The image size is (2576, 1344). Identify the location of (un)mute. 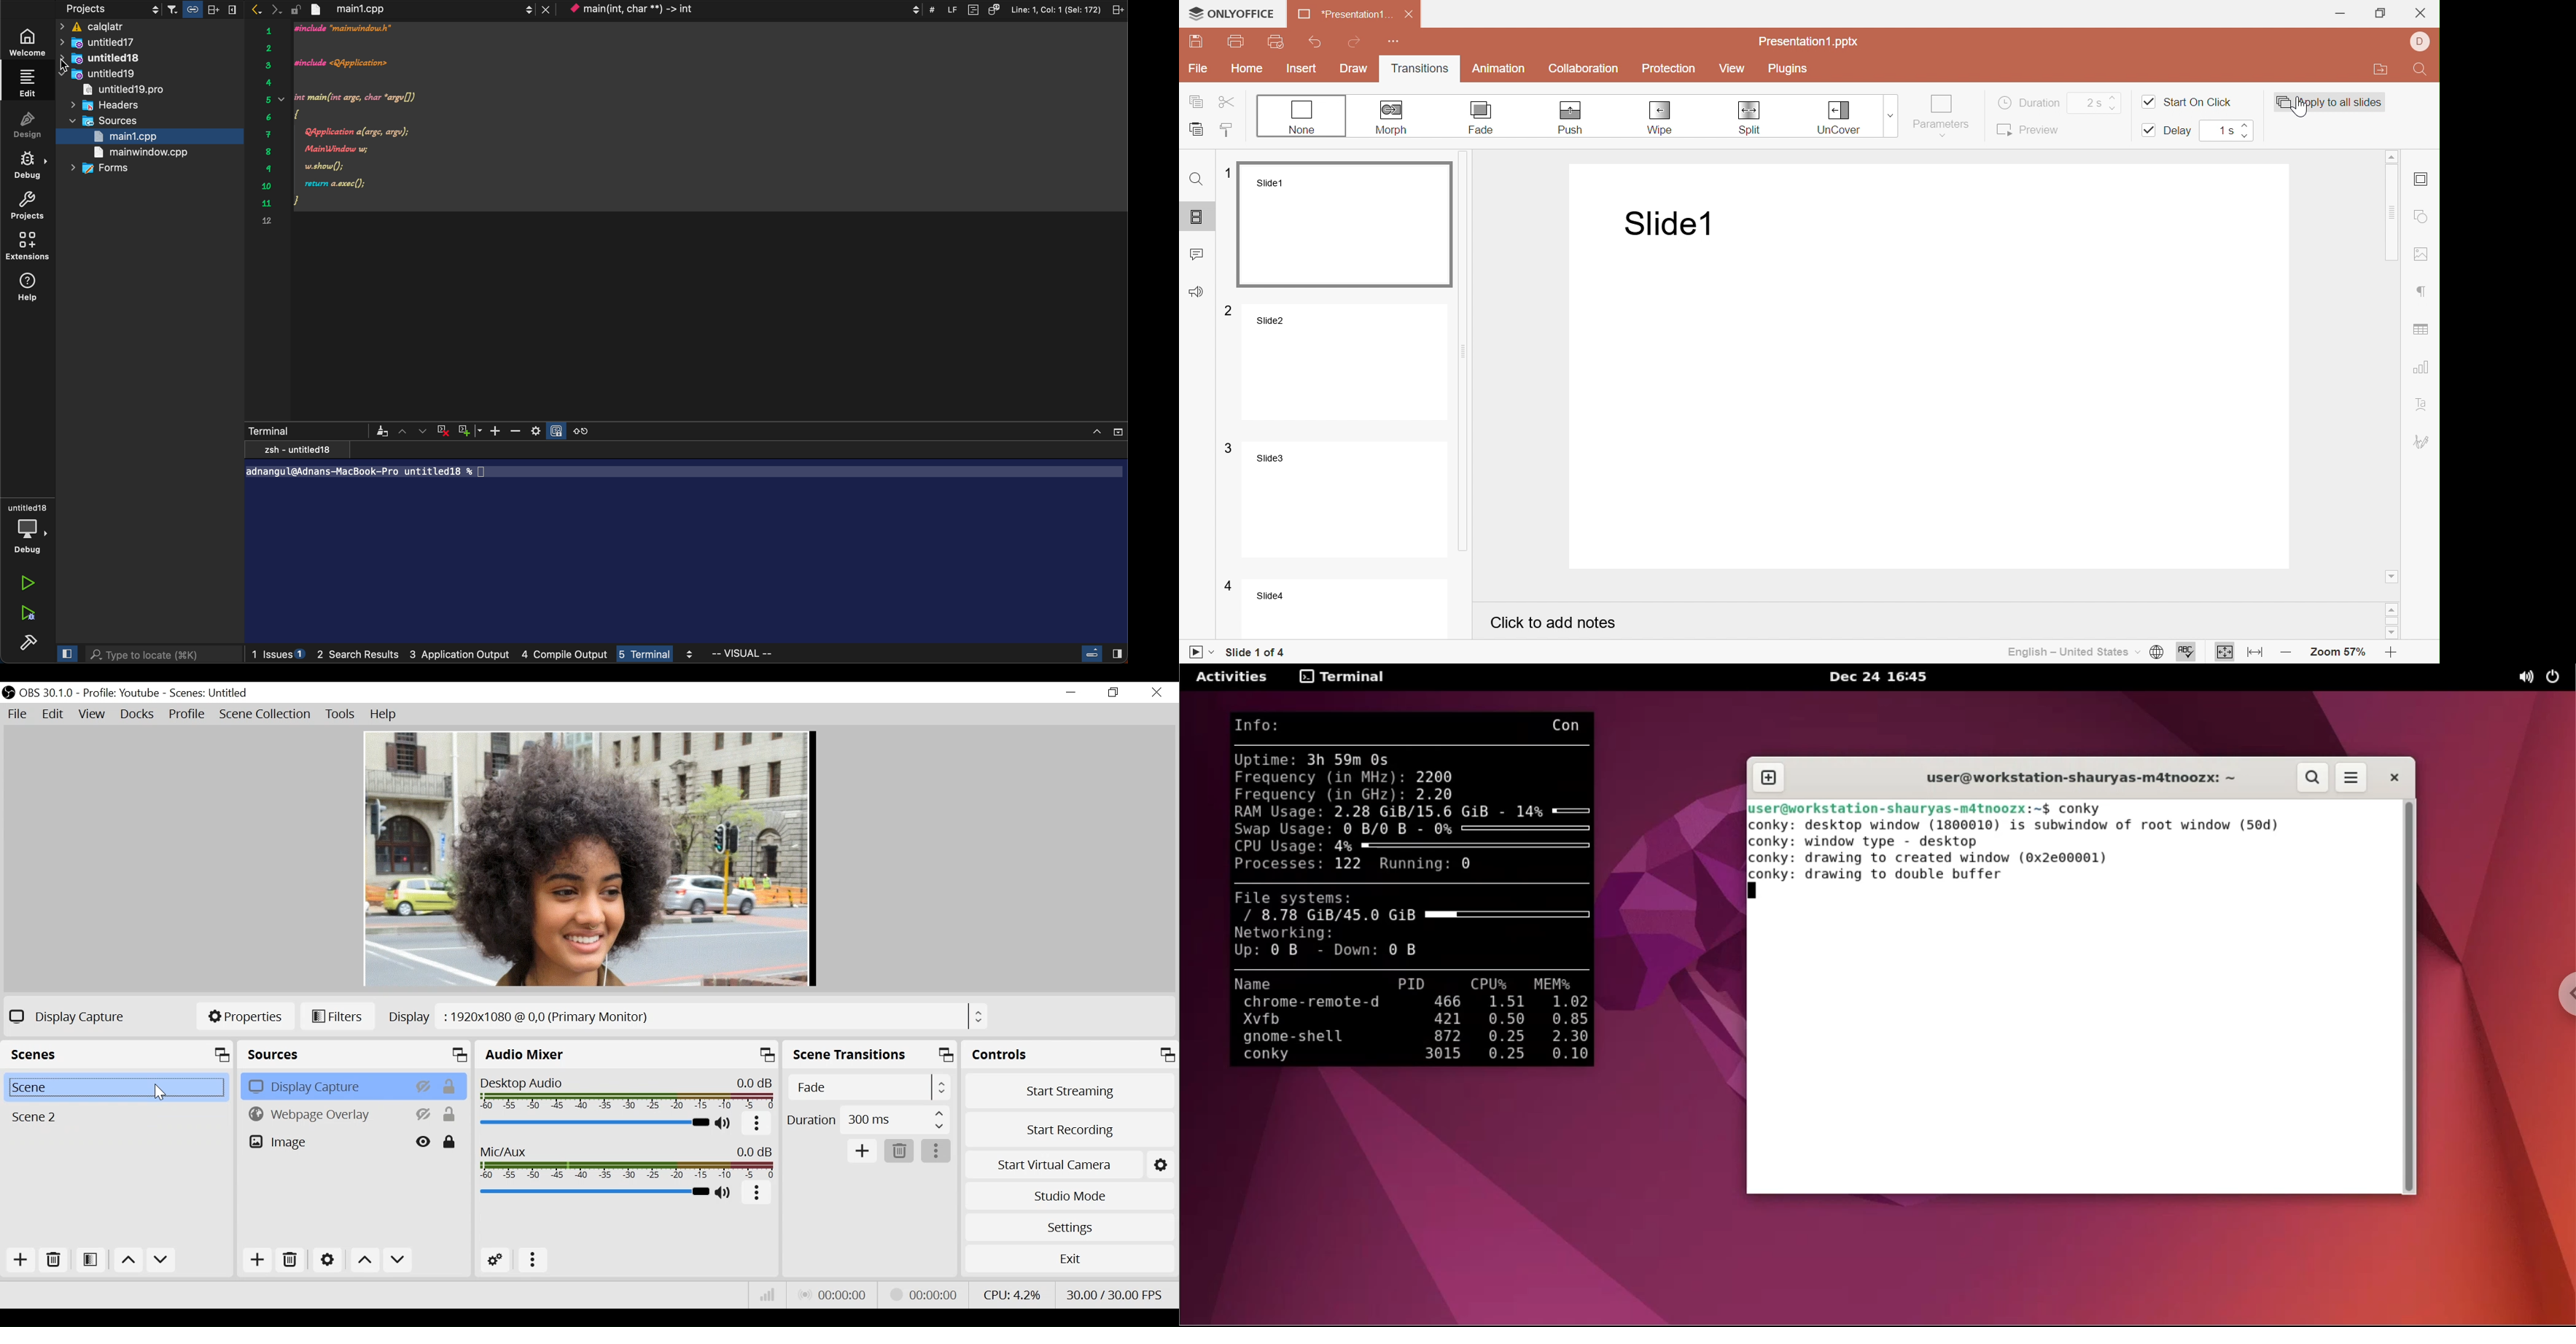
(724, 1192).